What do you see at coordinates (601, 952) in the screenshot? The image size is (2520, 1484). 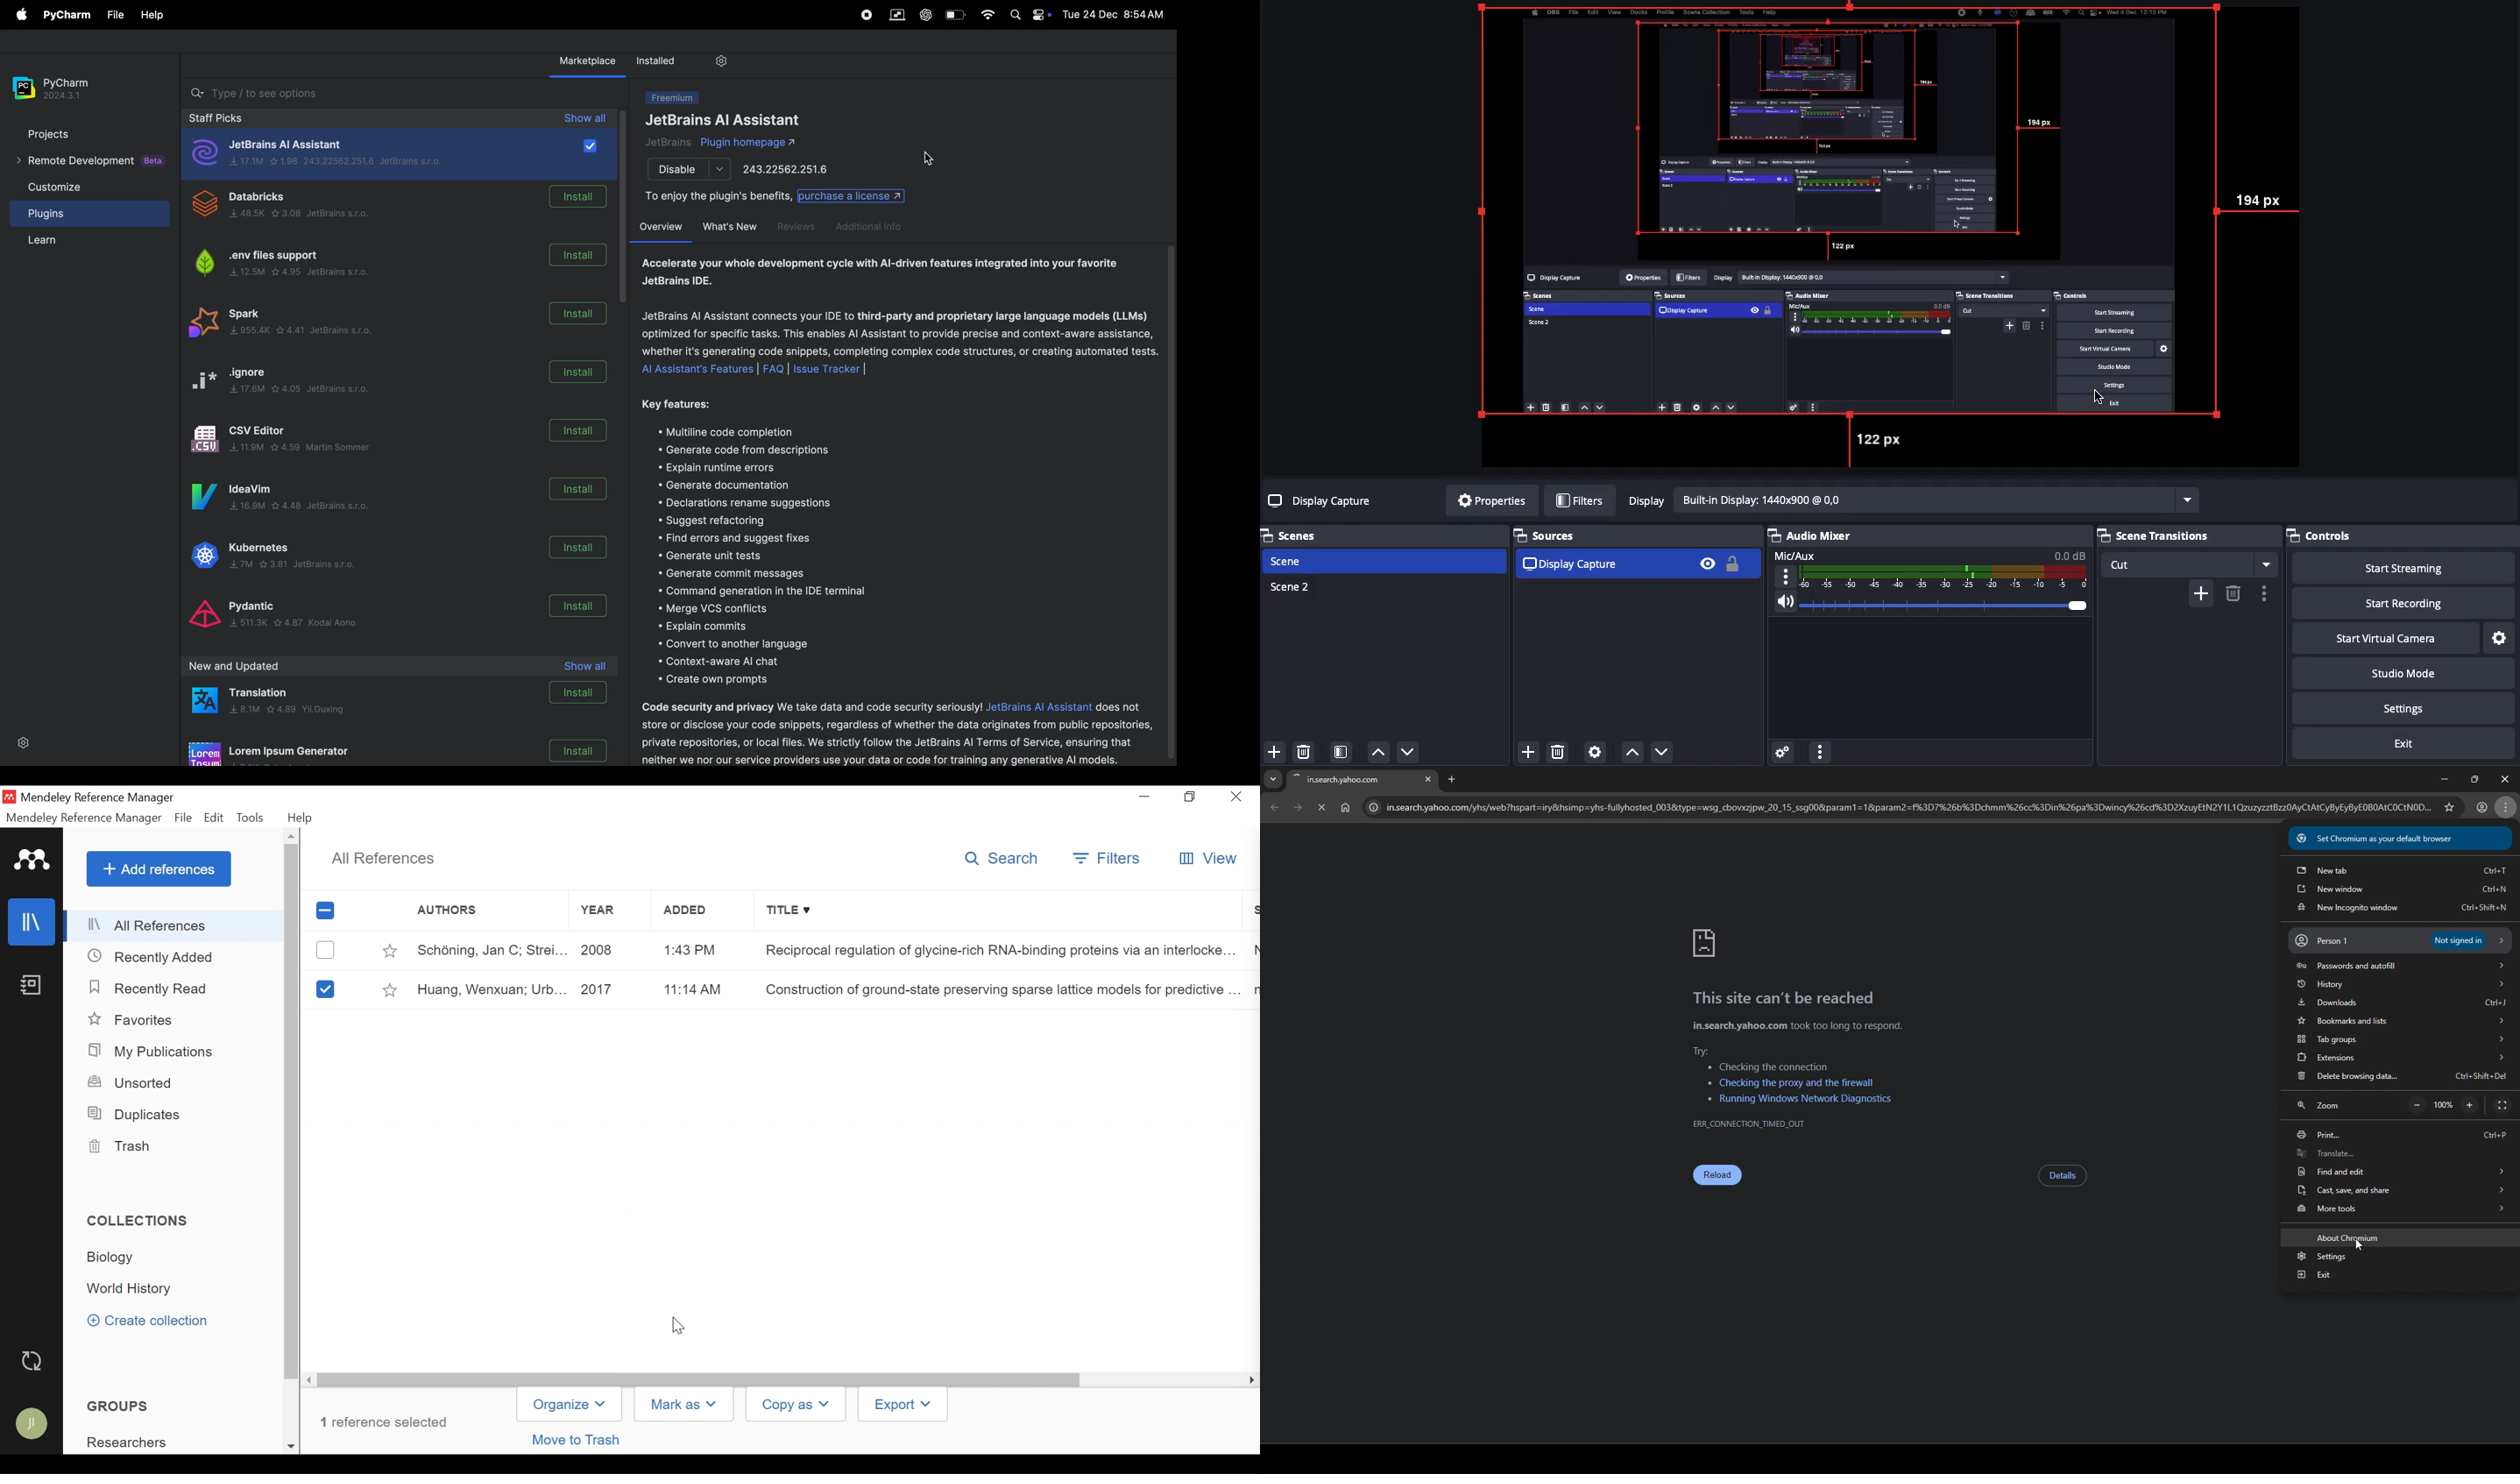 I see `2008` at bounding box center [601, 952].